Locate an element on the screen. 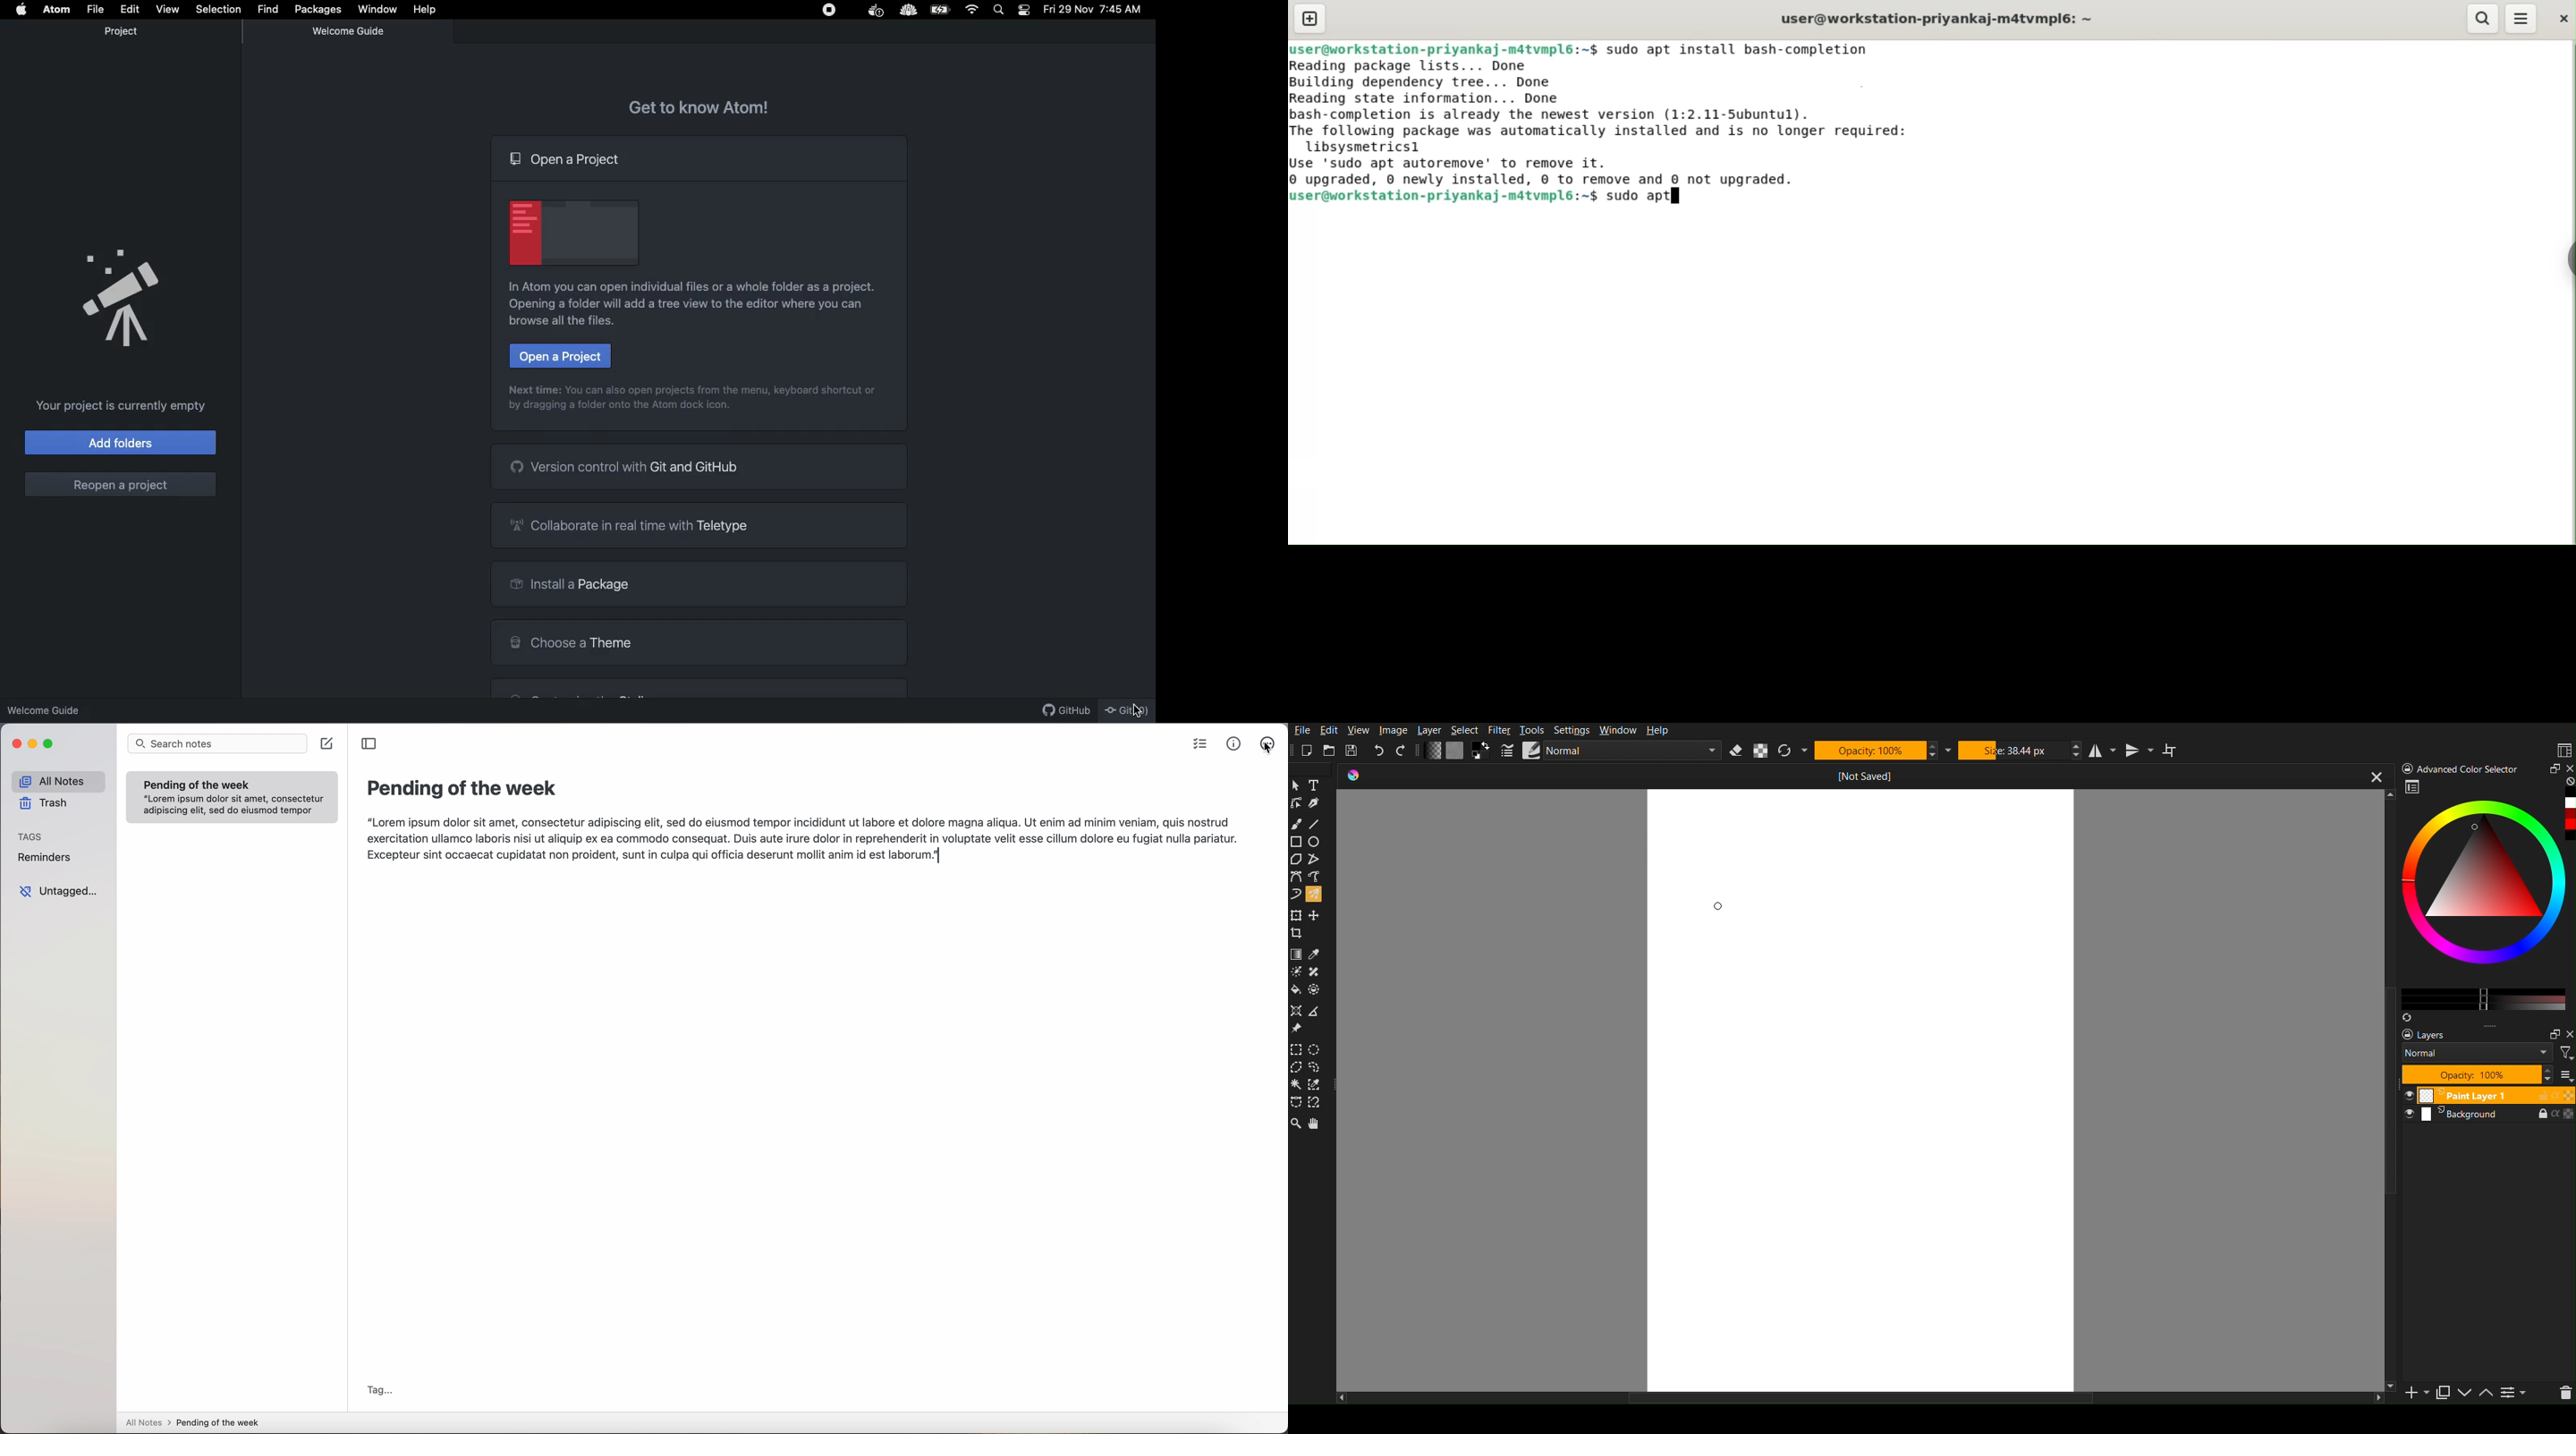  layers is located at coordinates (2434, 1035).